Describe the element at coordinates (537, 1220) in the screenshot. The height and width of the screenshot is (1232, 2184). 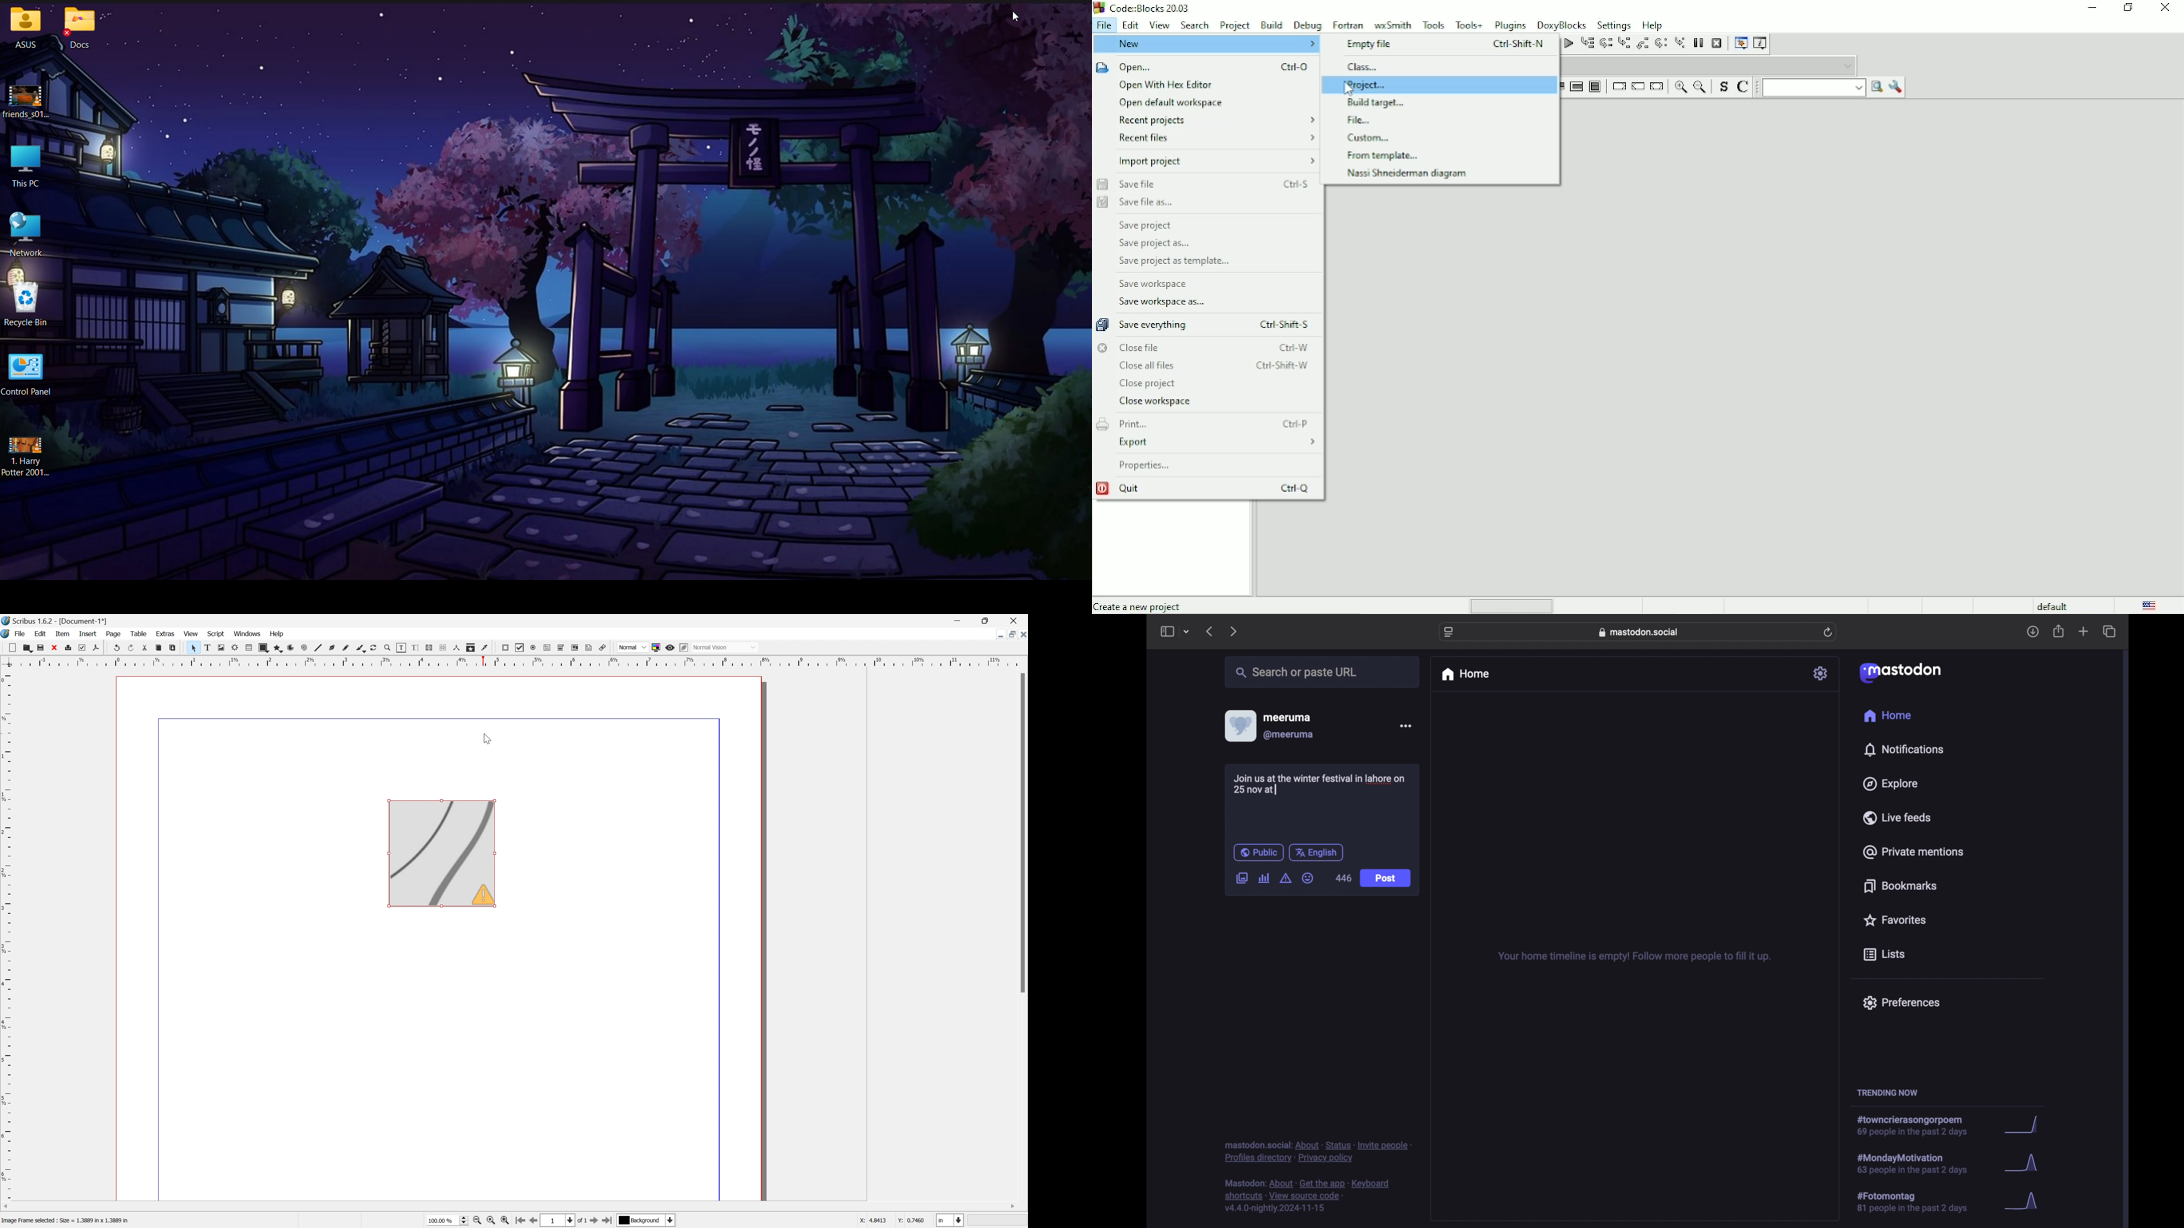
I see `Go to the previous page` at that location.